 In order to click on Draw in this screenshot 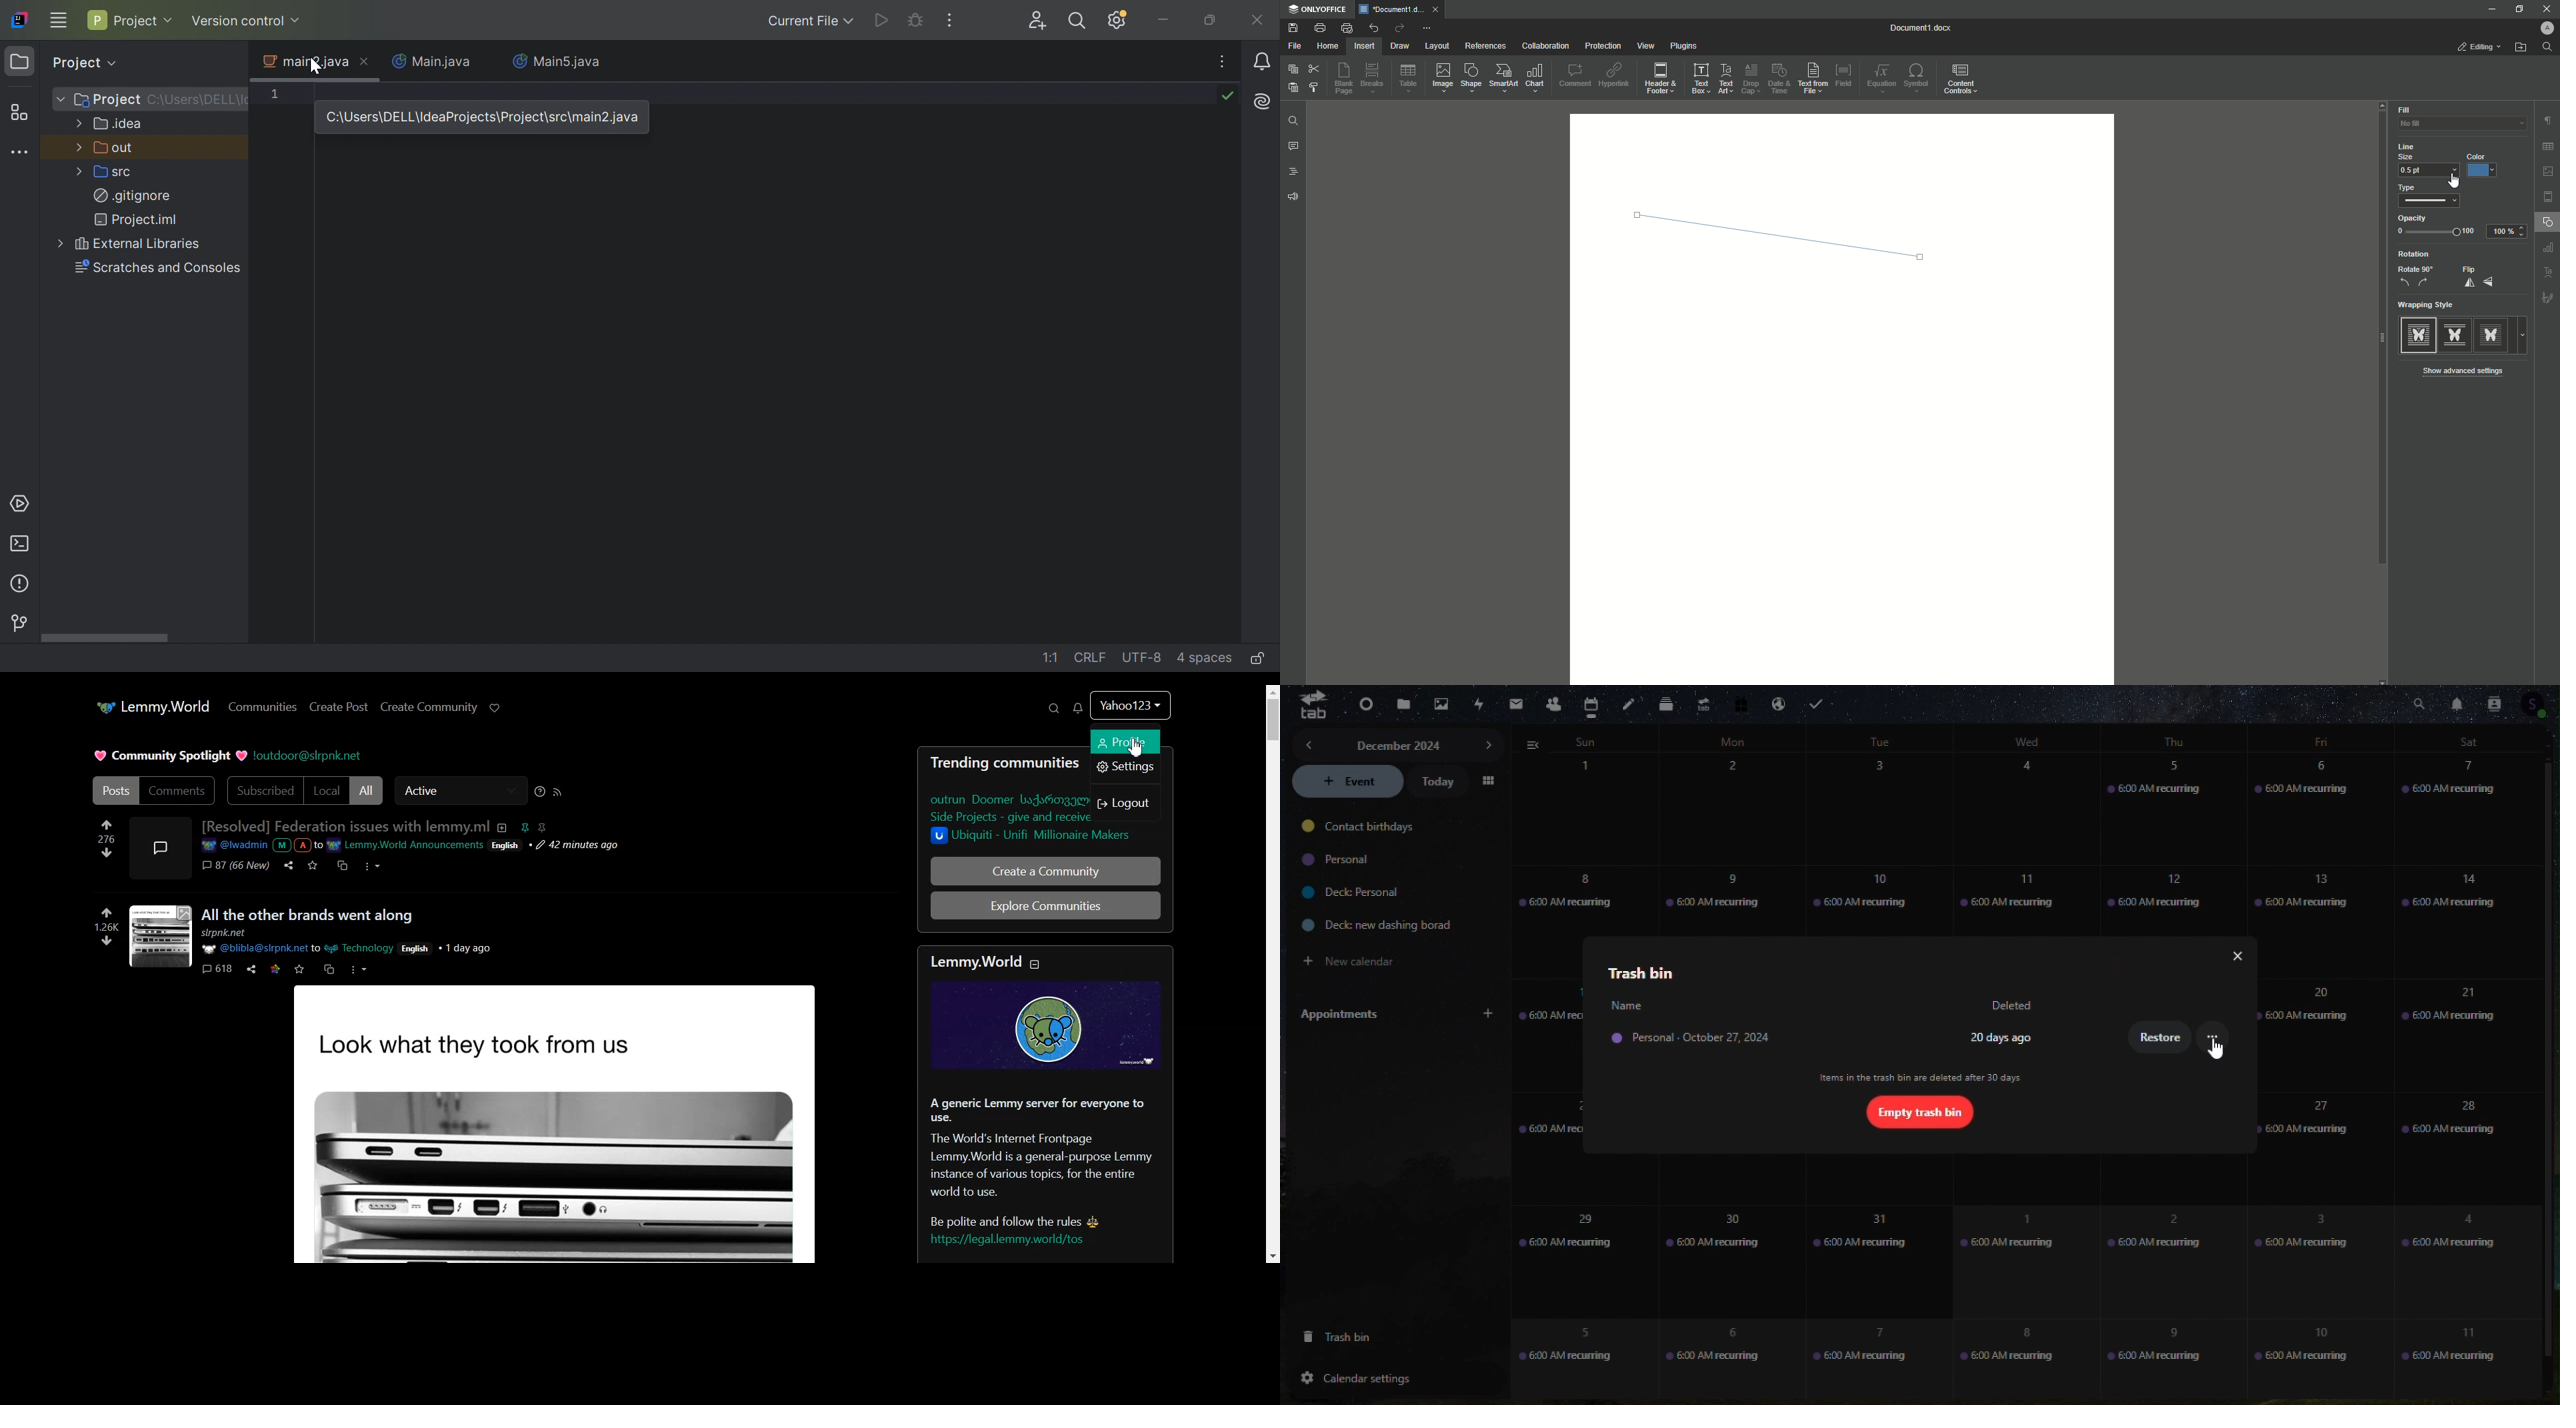, I will do `click(1399, 47)`.